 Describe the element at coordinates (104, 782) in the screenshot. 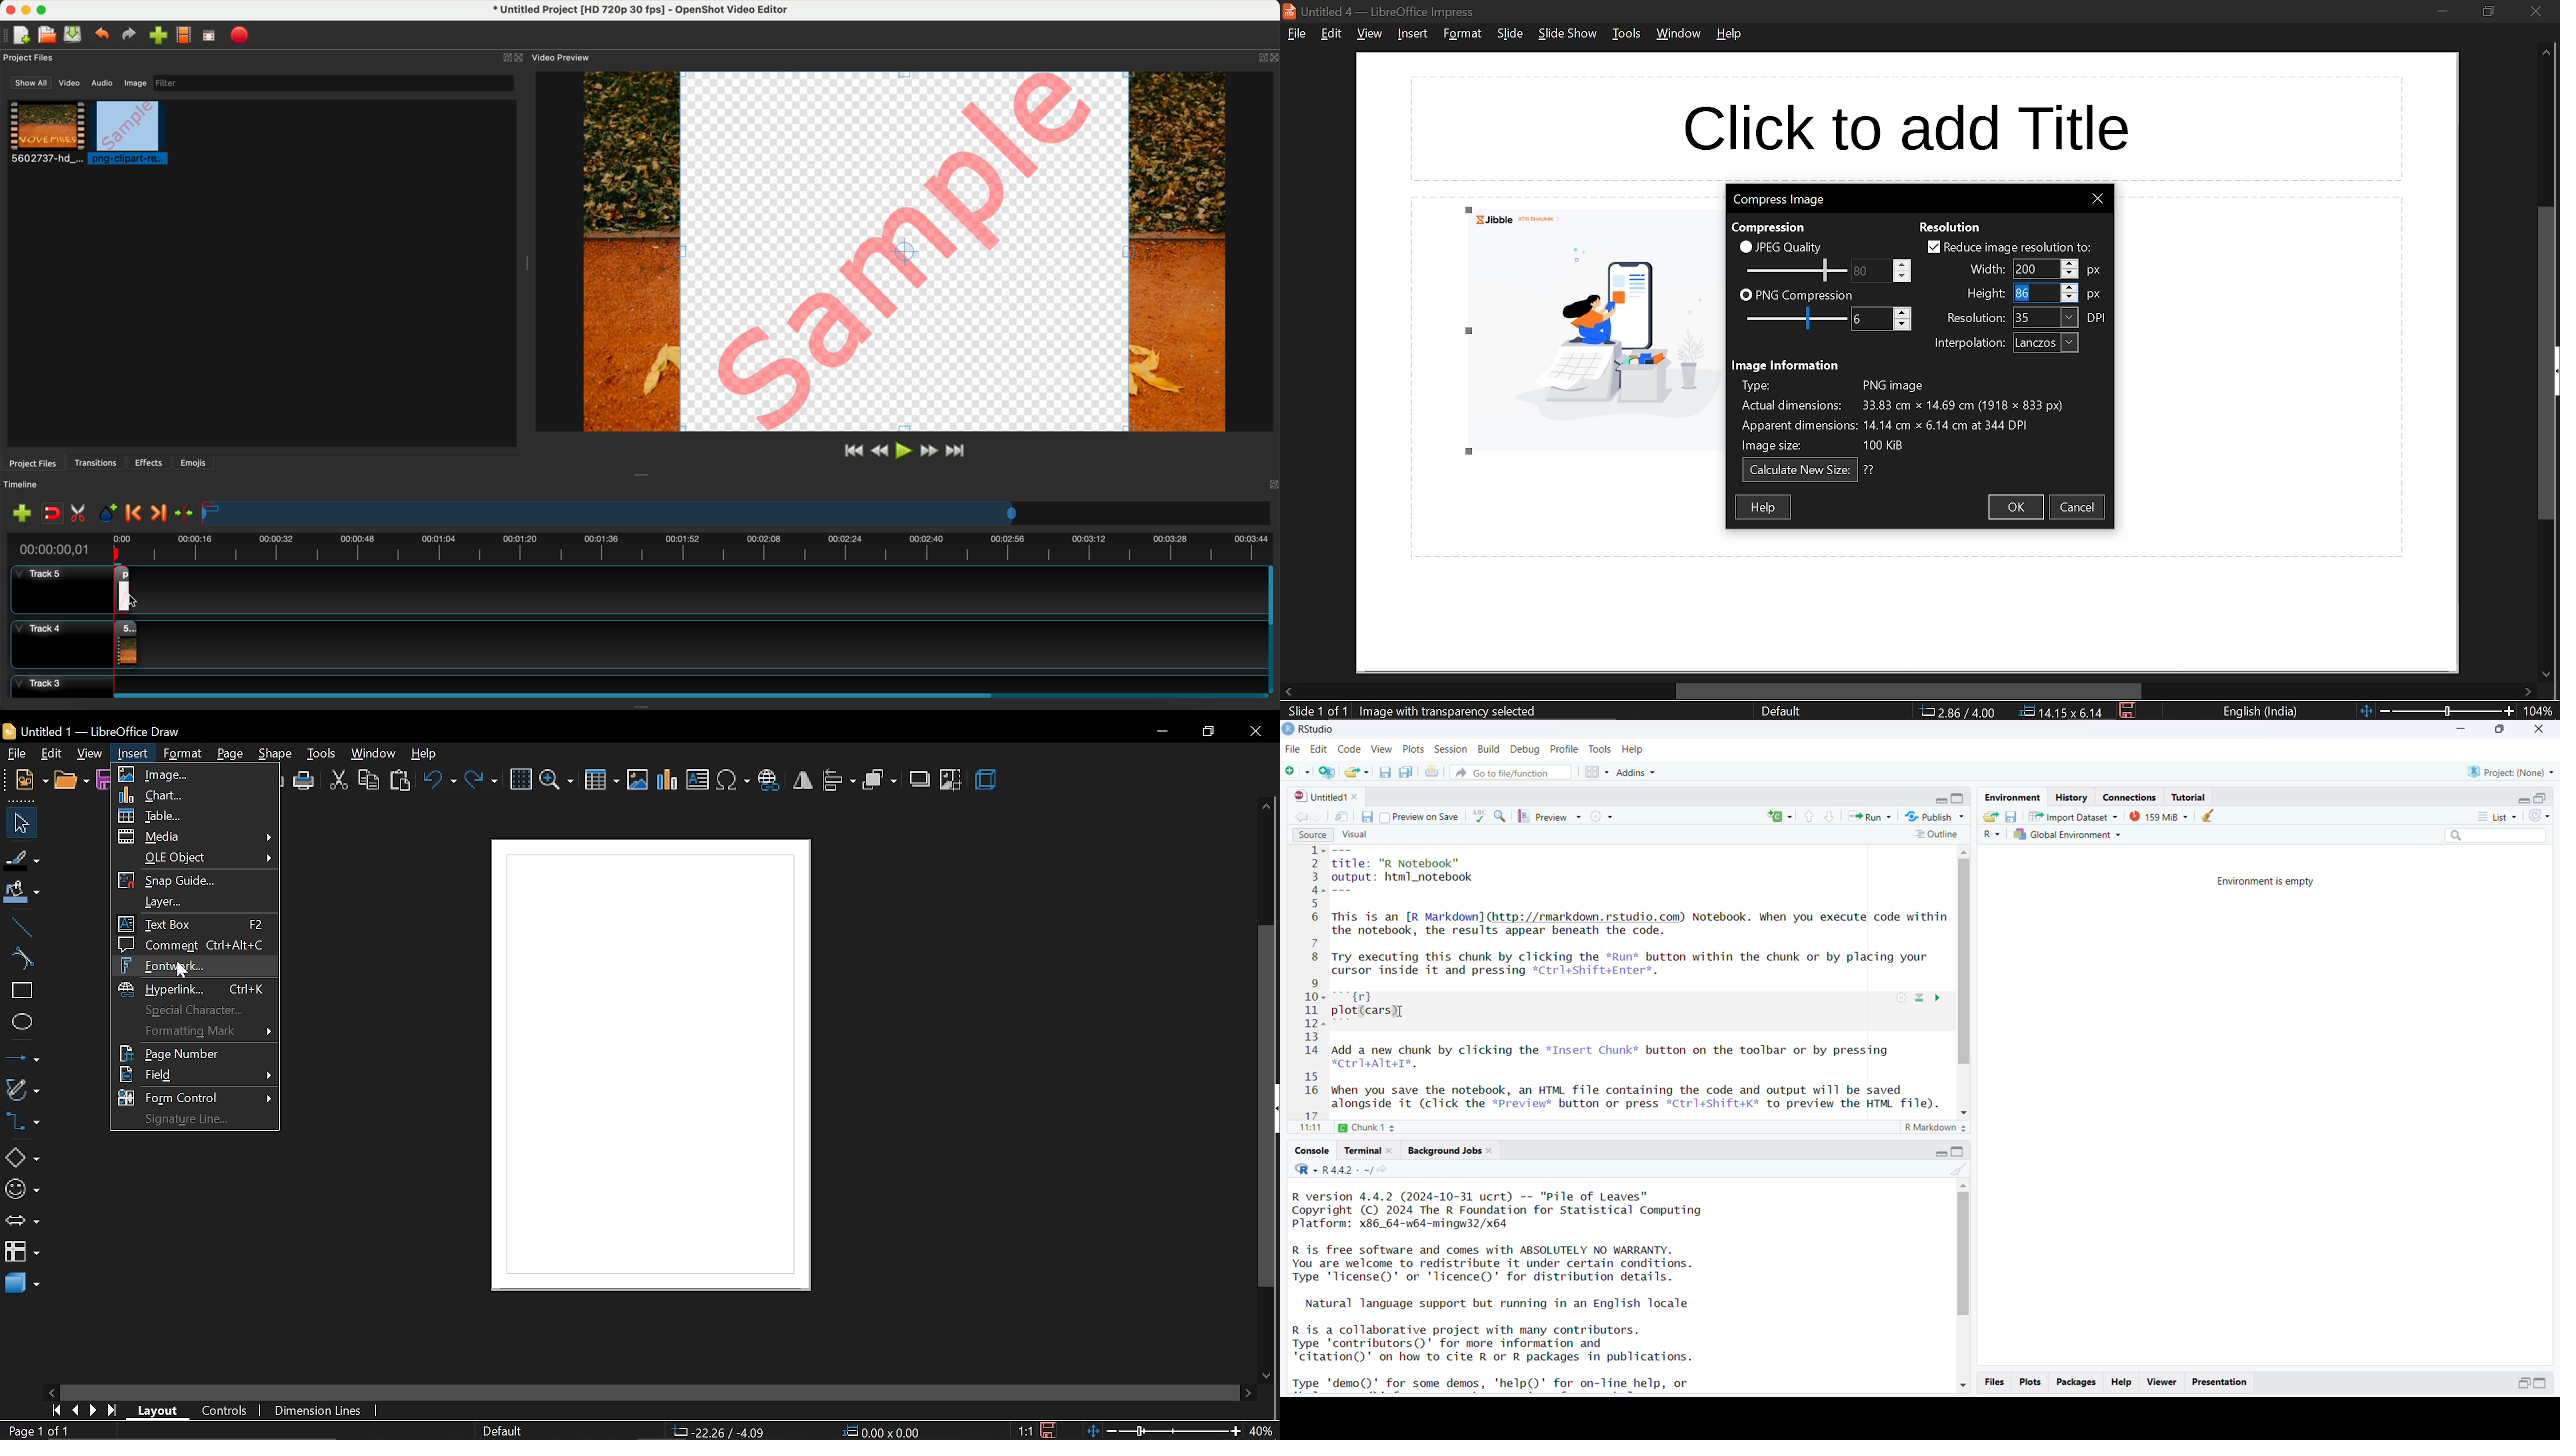

I see `save` at that location.